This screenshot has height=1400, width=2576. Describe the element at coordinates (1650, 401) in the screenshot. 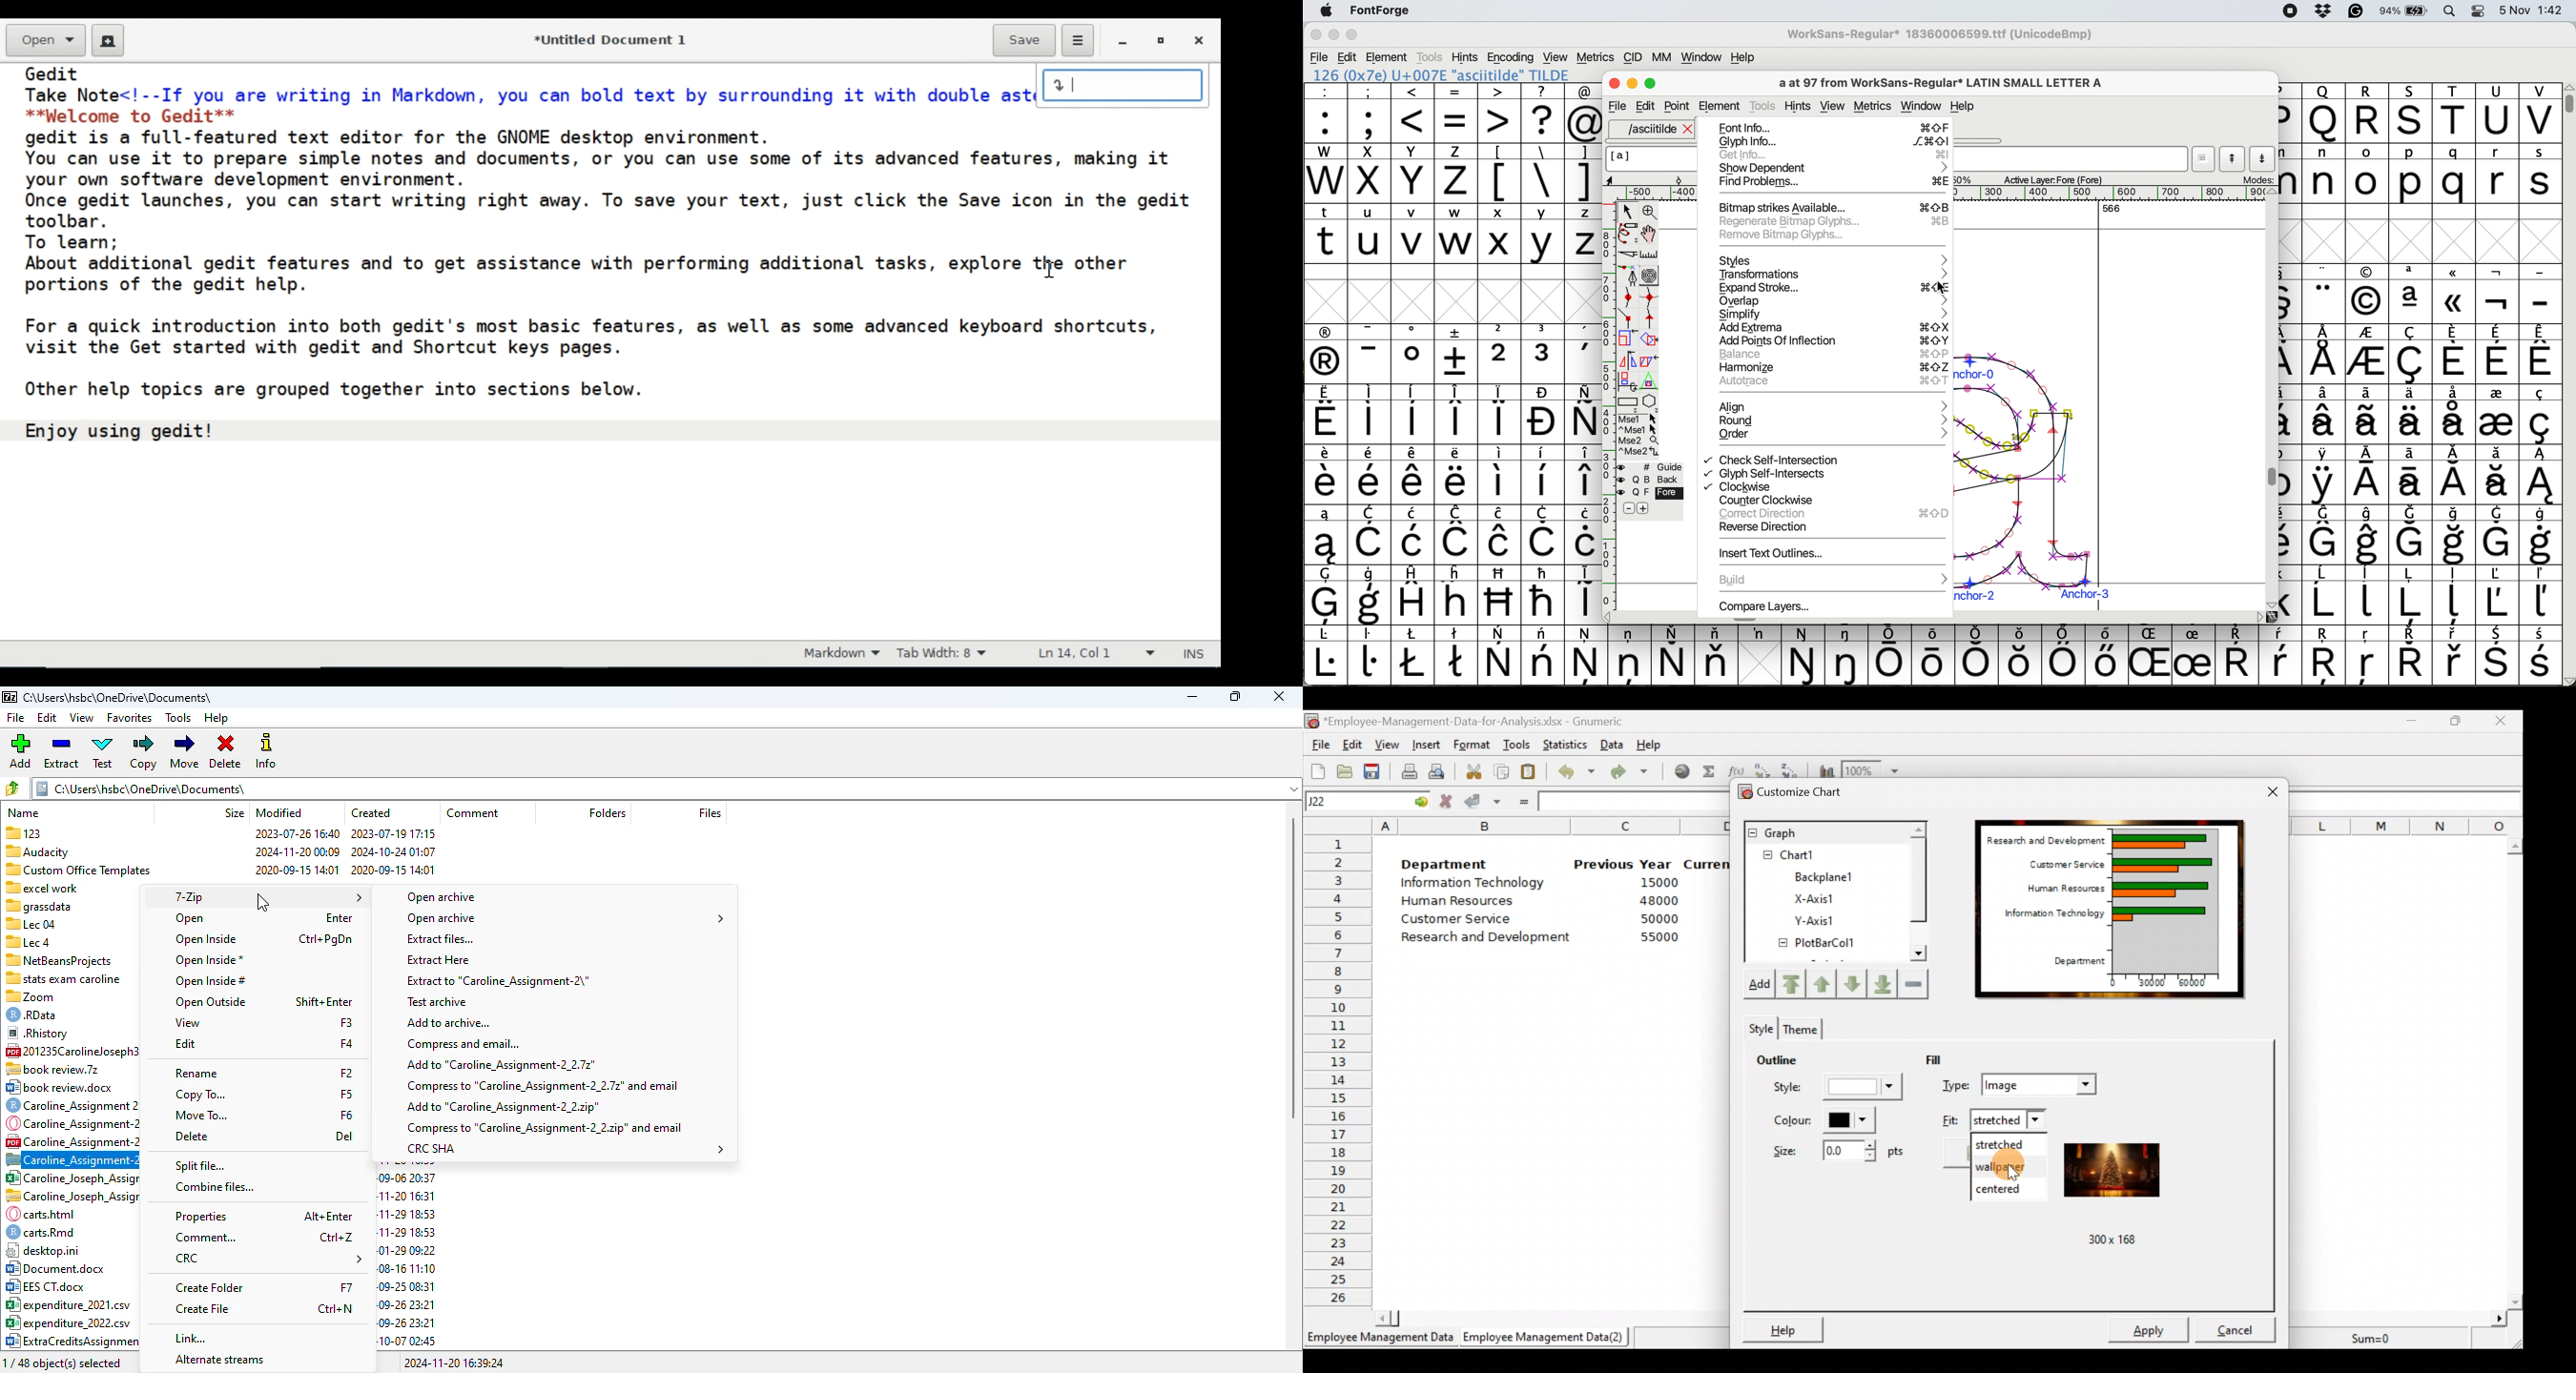

I see `star or polygon` at that location.